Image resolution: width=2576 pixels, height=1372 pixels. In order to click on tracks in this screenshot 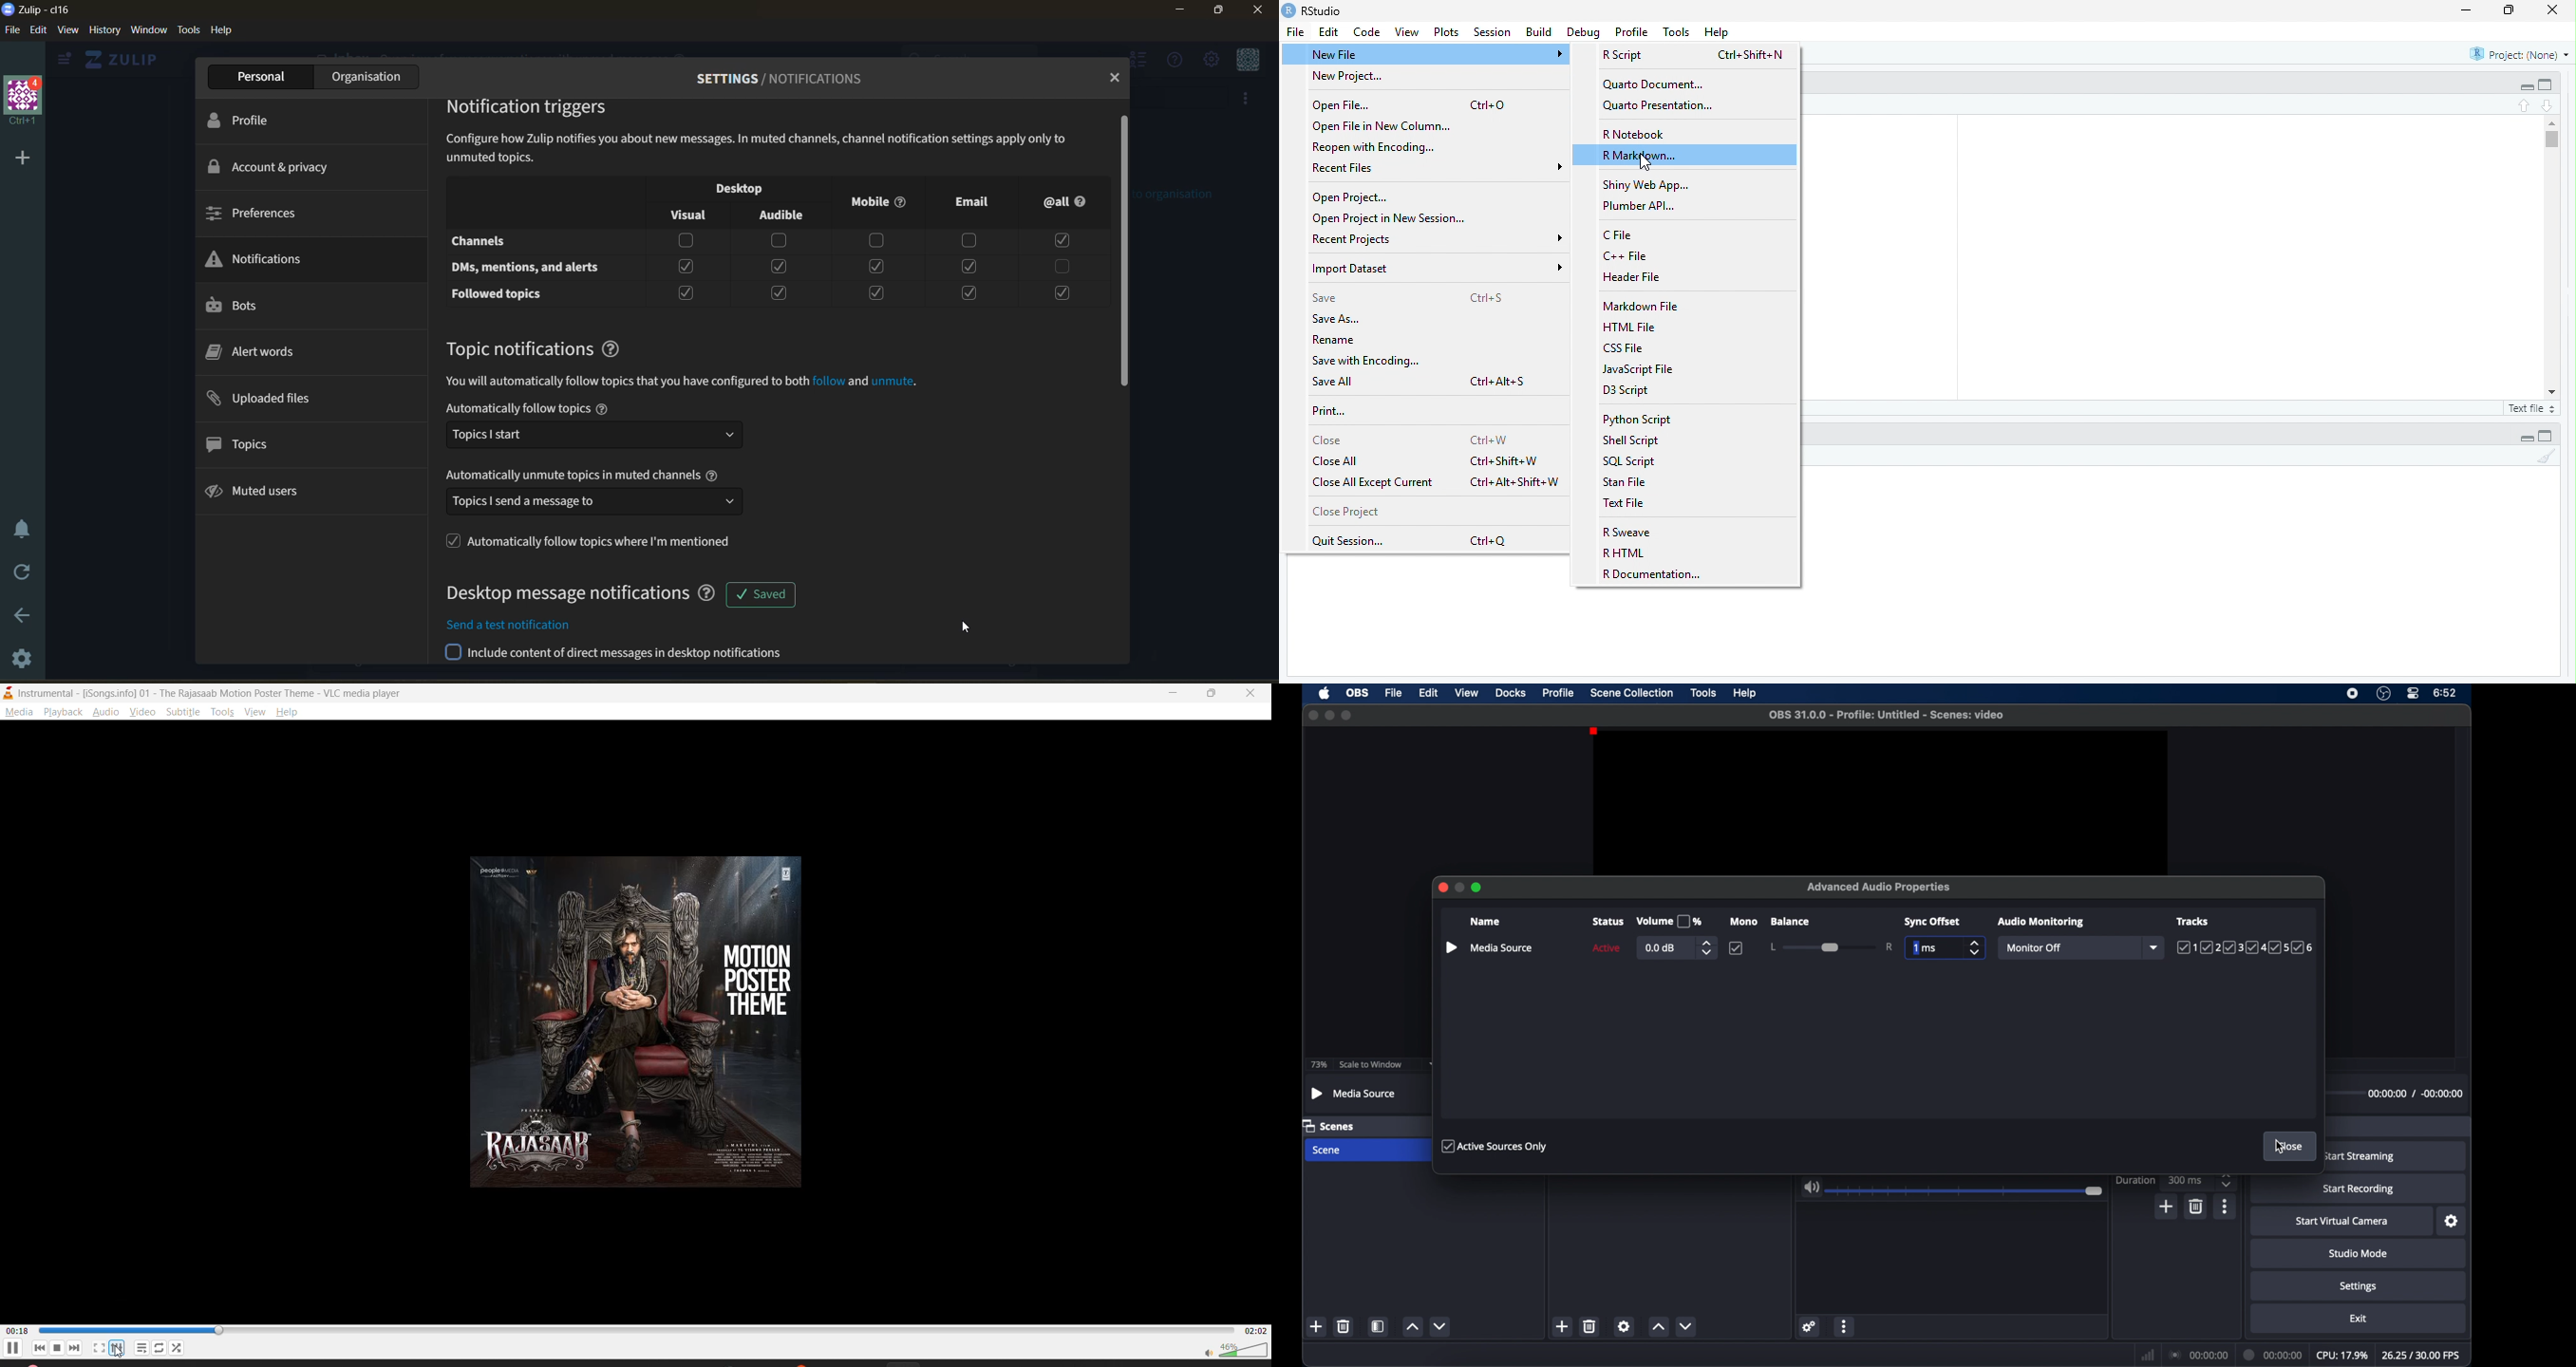, I will do `click(2191, 921)`.